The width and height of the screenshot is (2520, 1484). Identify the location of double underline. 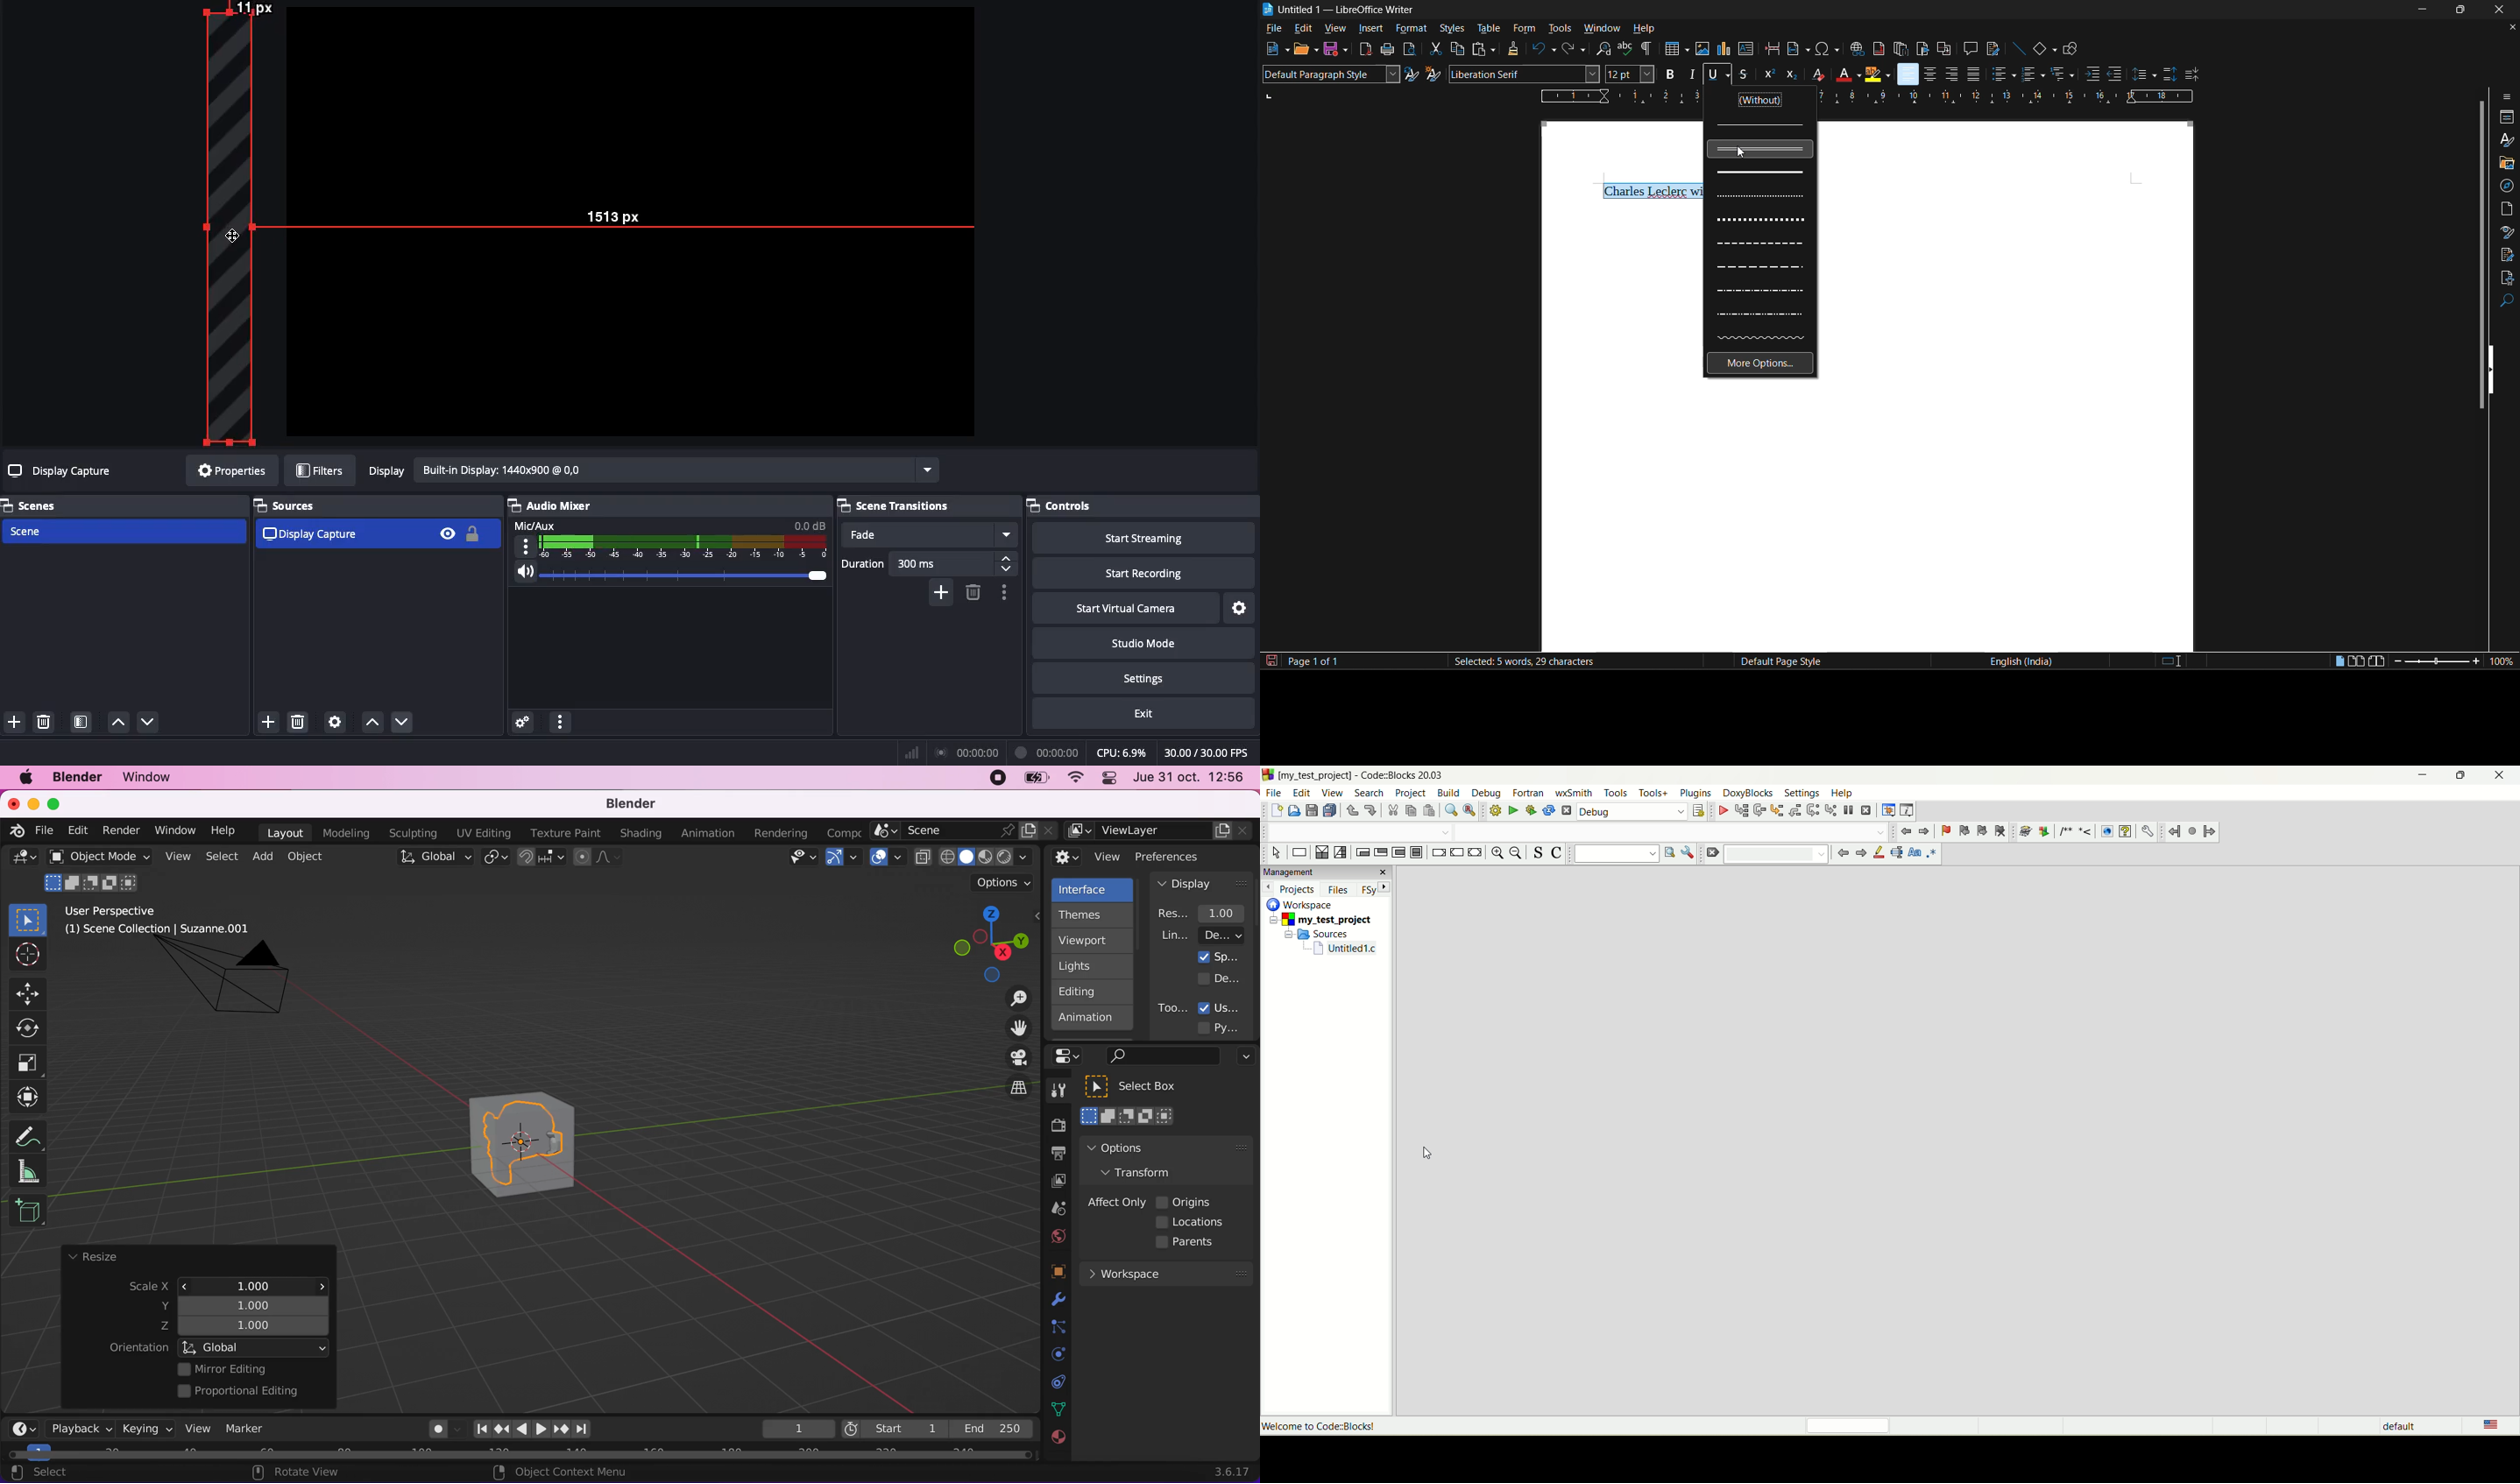
(1760, 149).